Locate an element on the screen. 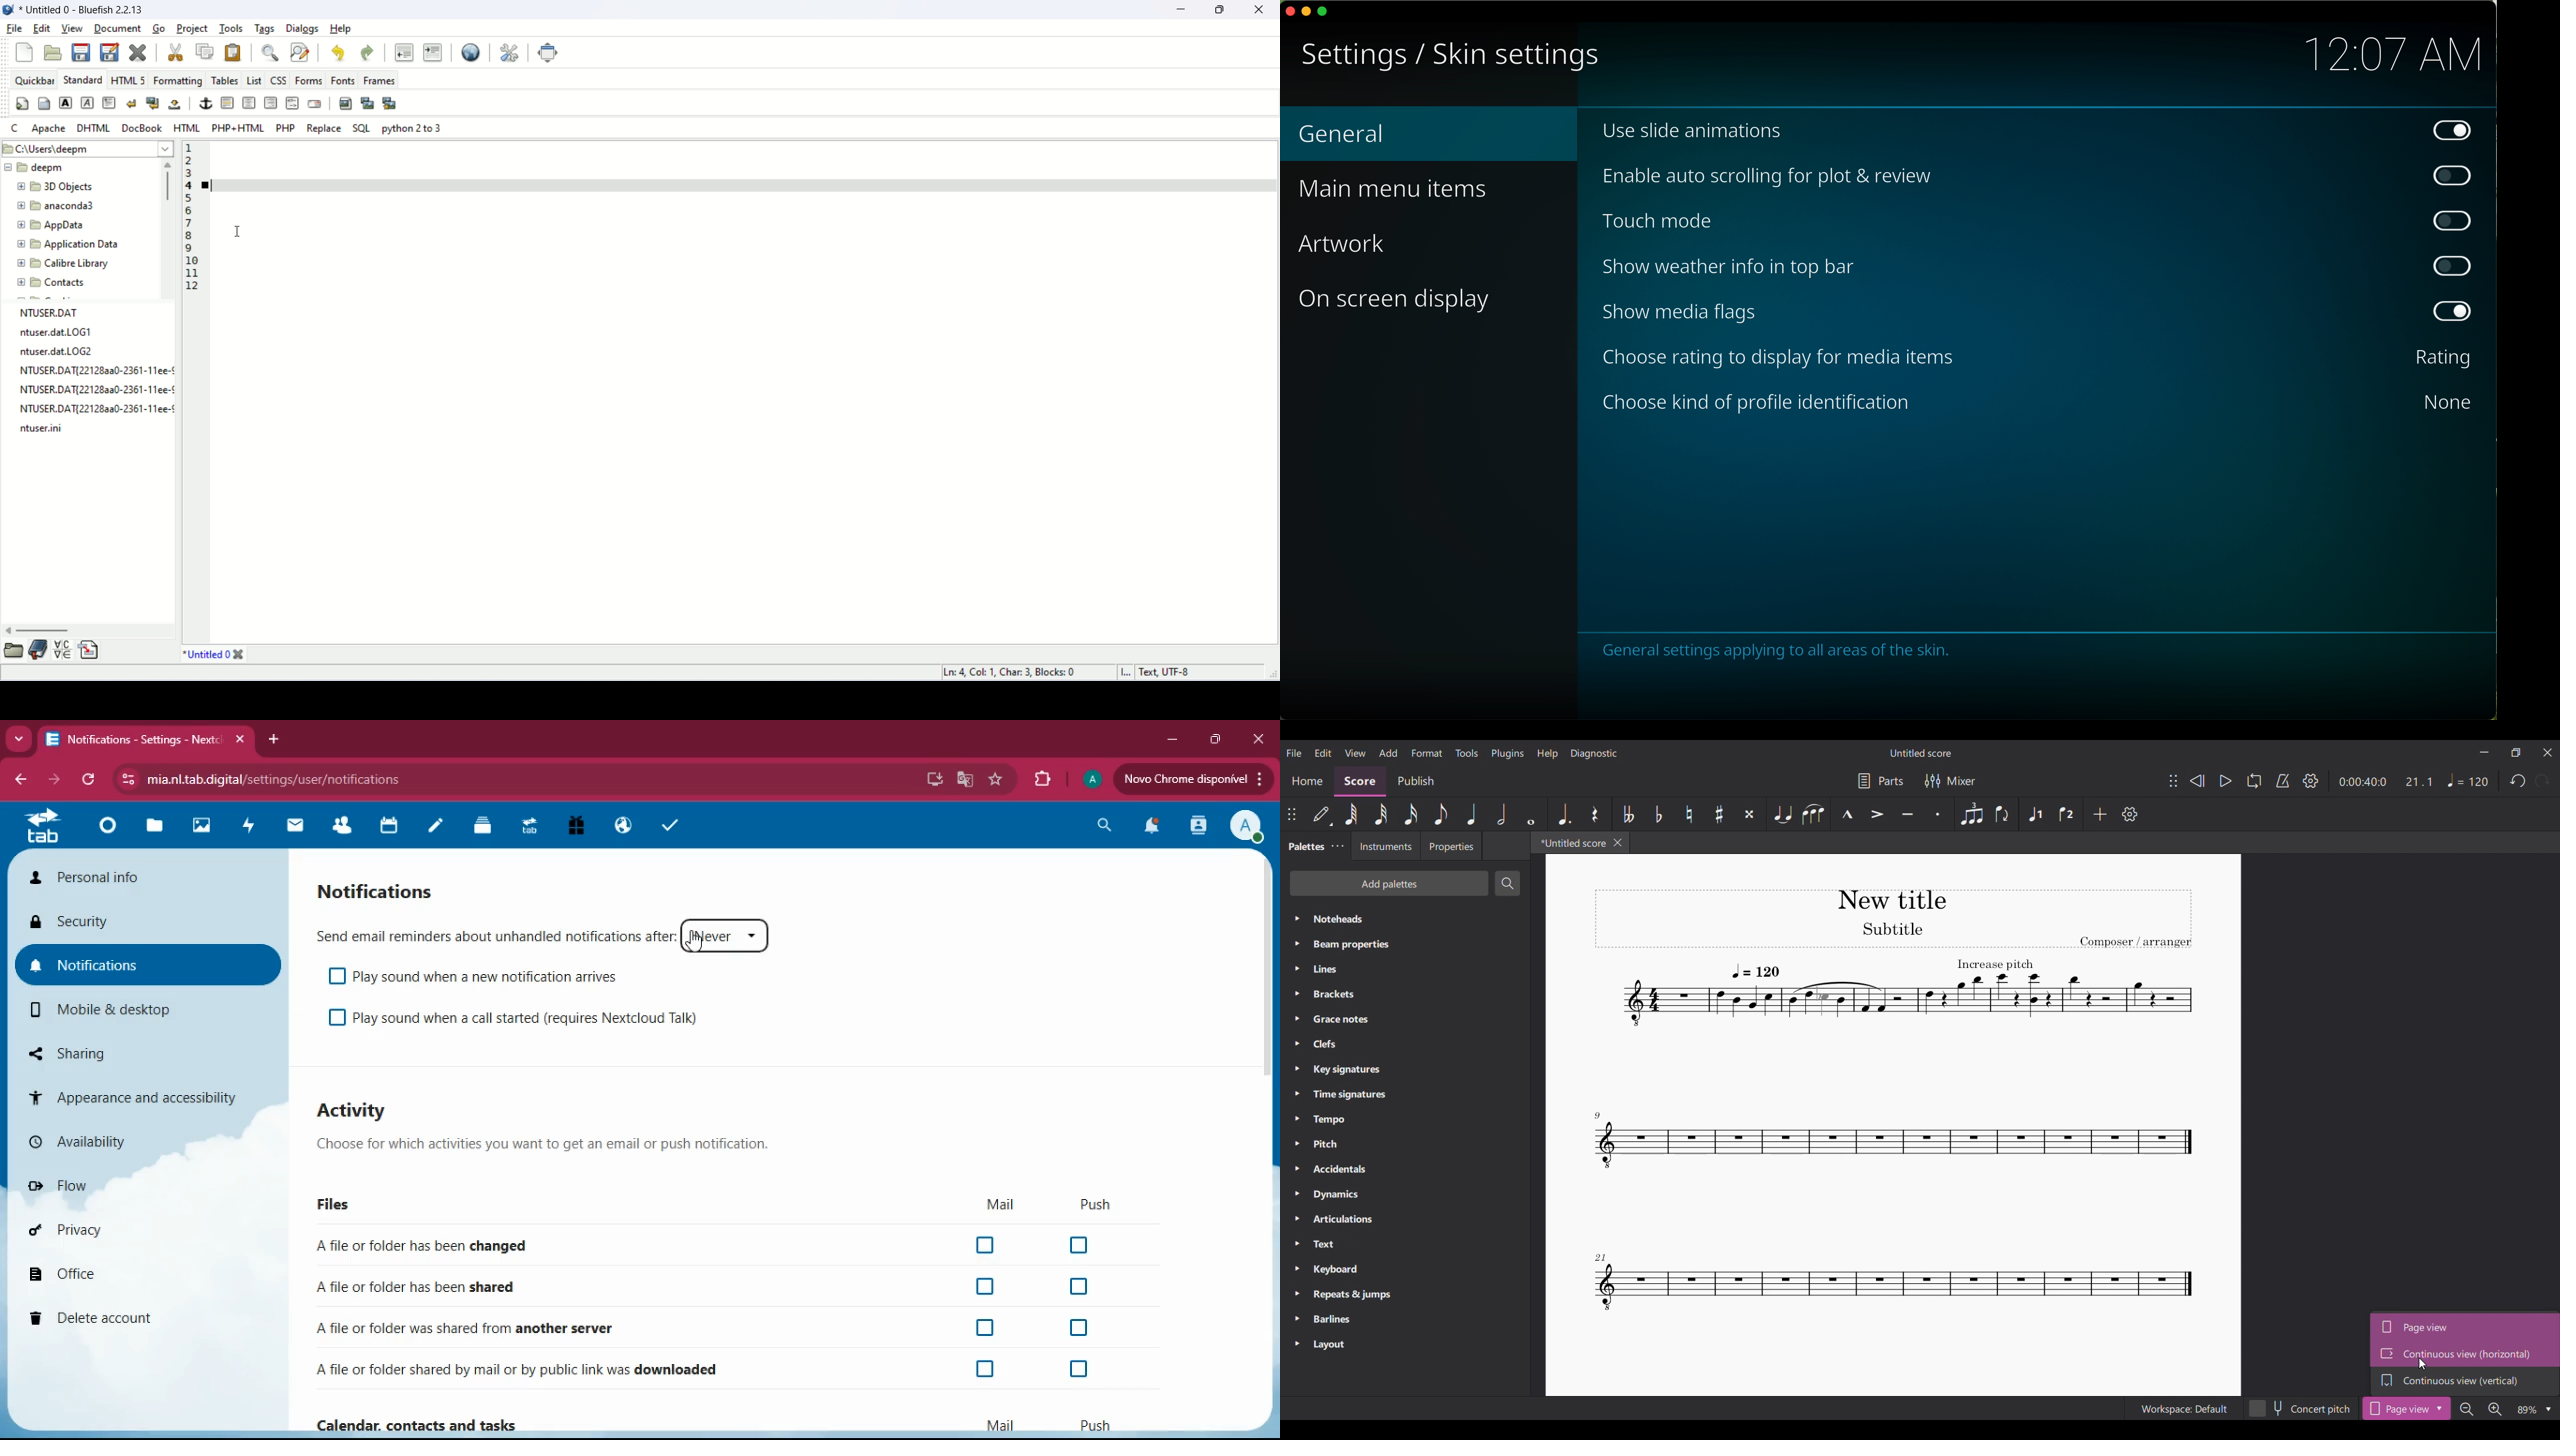  unindent is located at coordinates (404, 54).